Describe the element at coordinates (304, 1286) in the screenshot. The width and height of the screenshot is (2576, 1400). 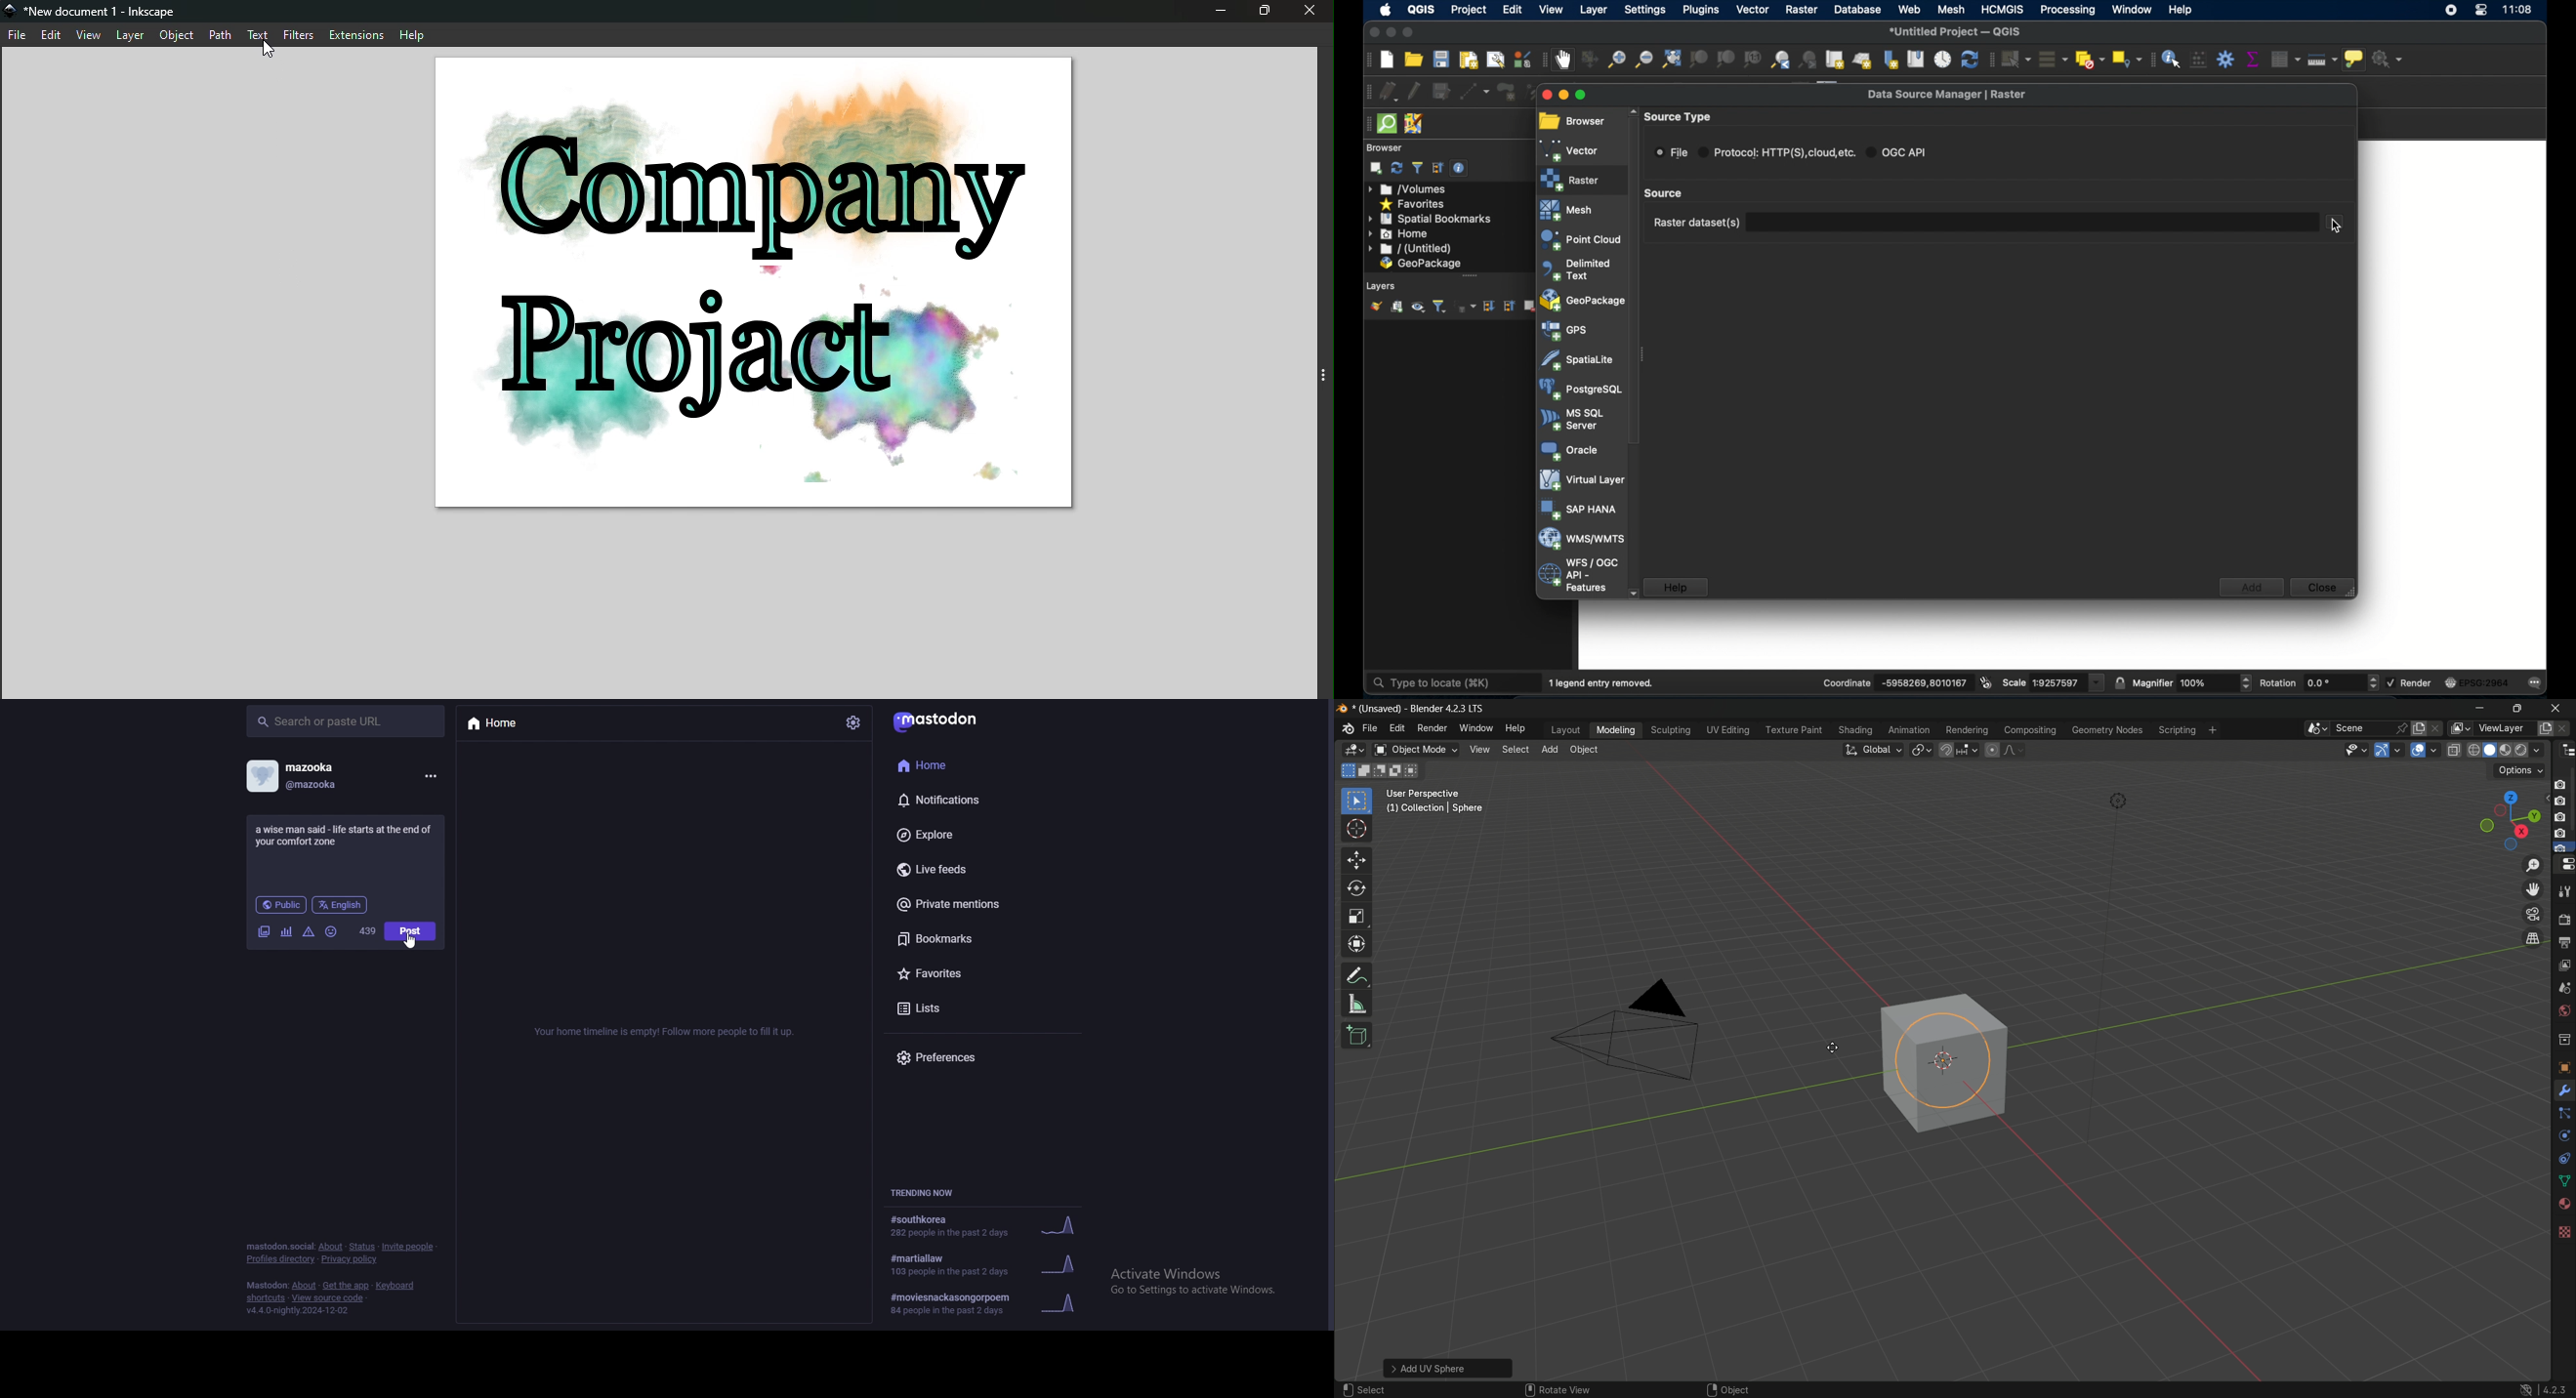
I see `about` at that location.